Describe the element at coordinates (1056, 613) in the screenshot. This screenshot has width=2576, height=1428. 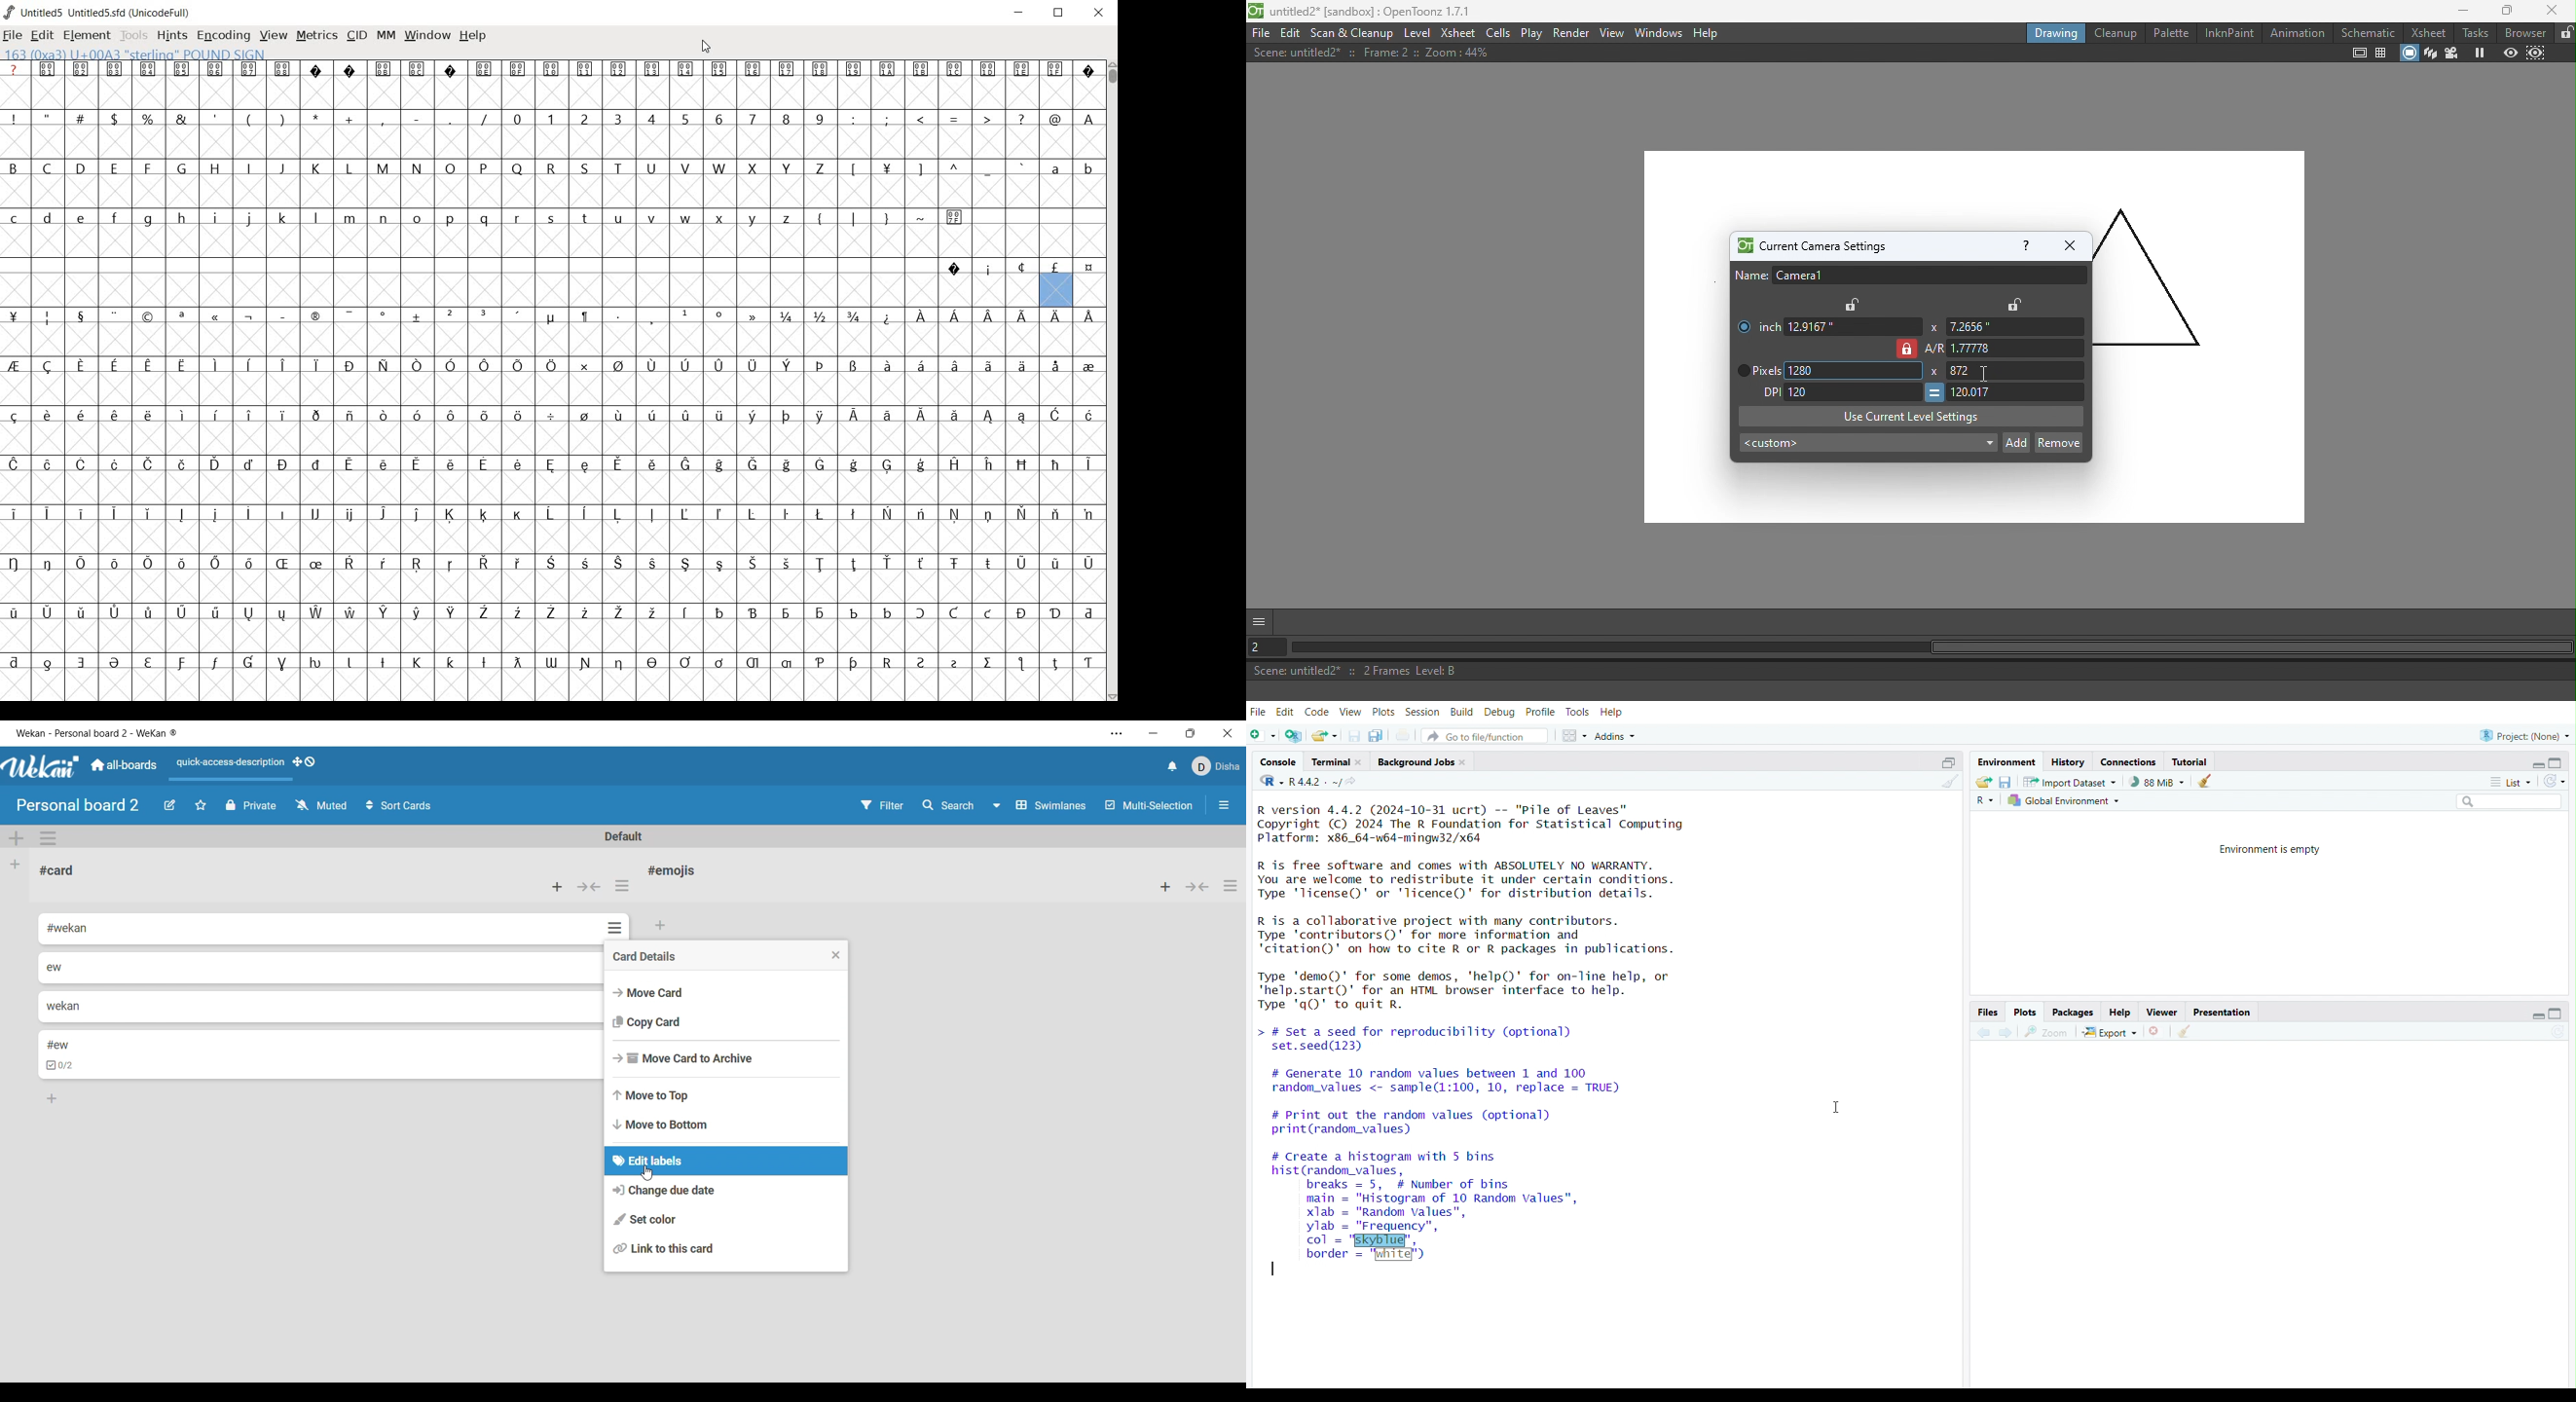
I see `Symbol` at that location.